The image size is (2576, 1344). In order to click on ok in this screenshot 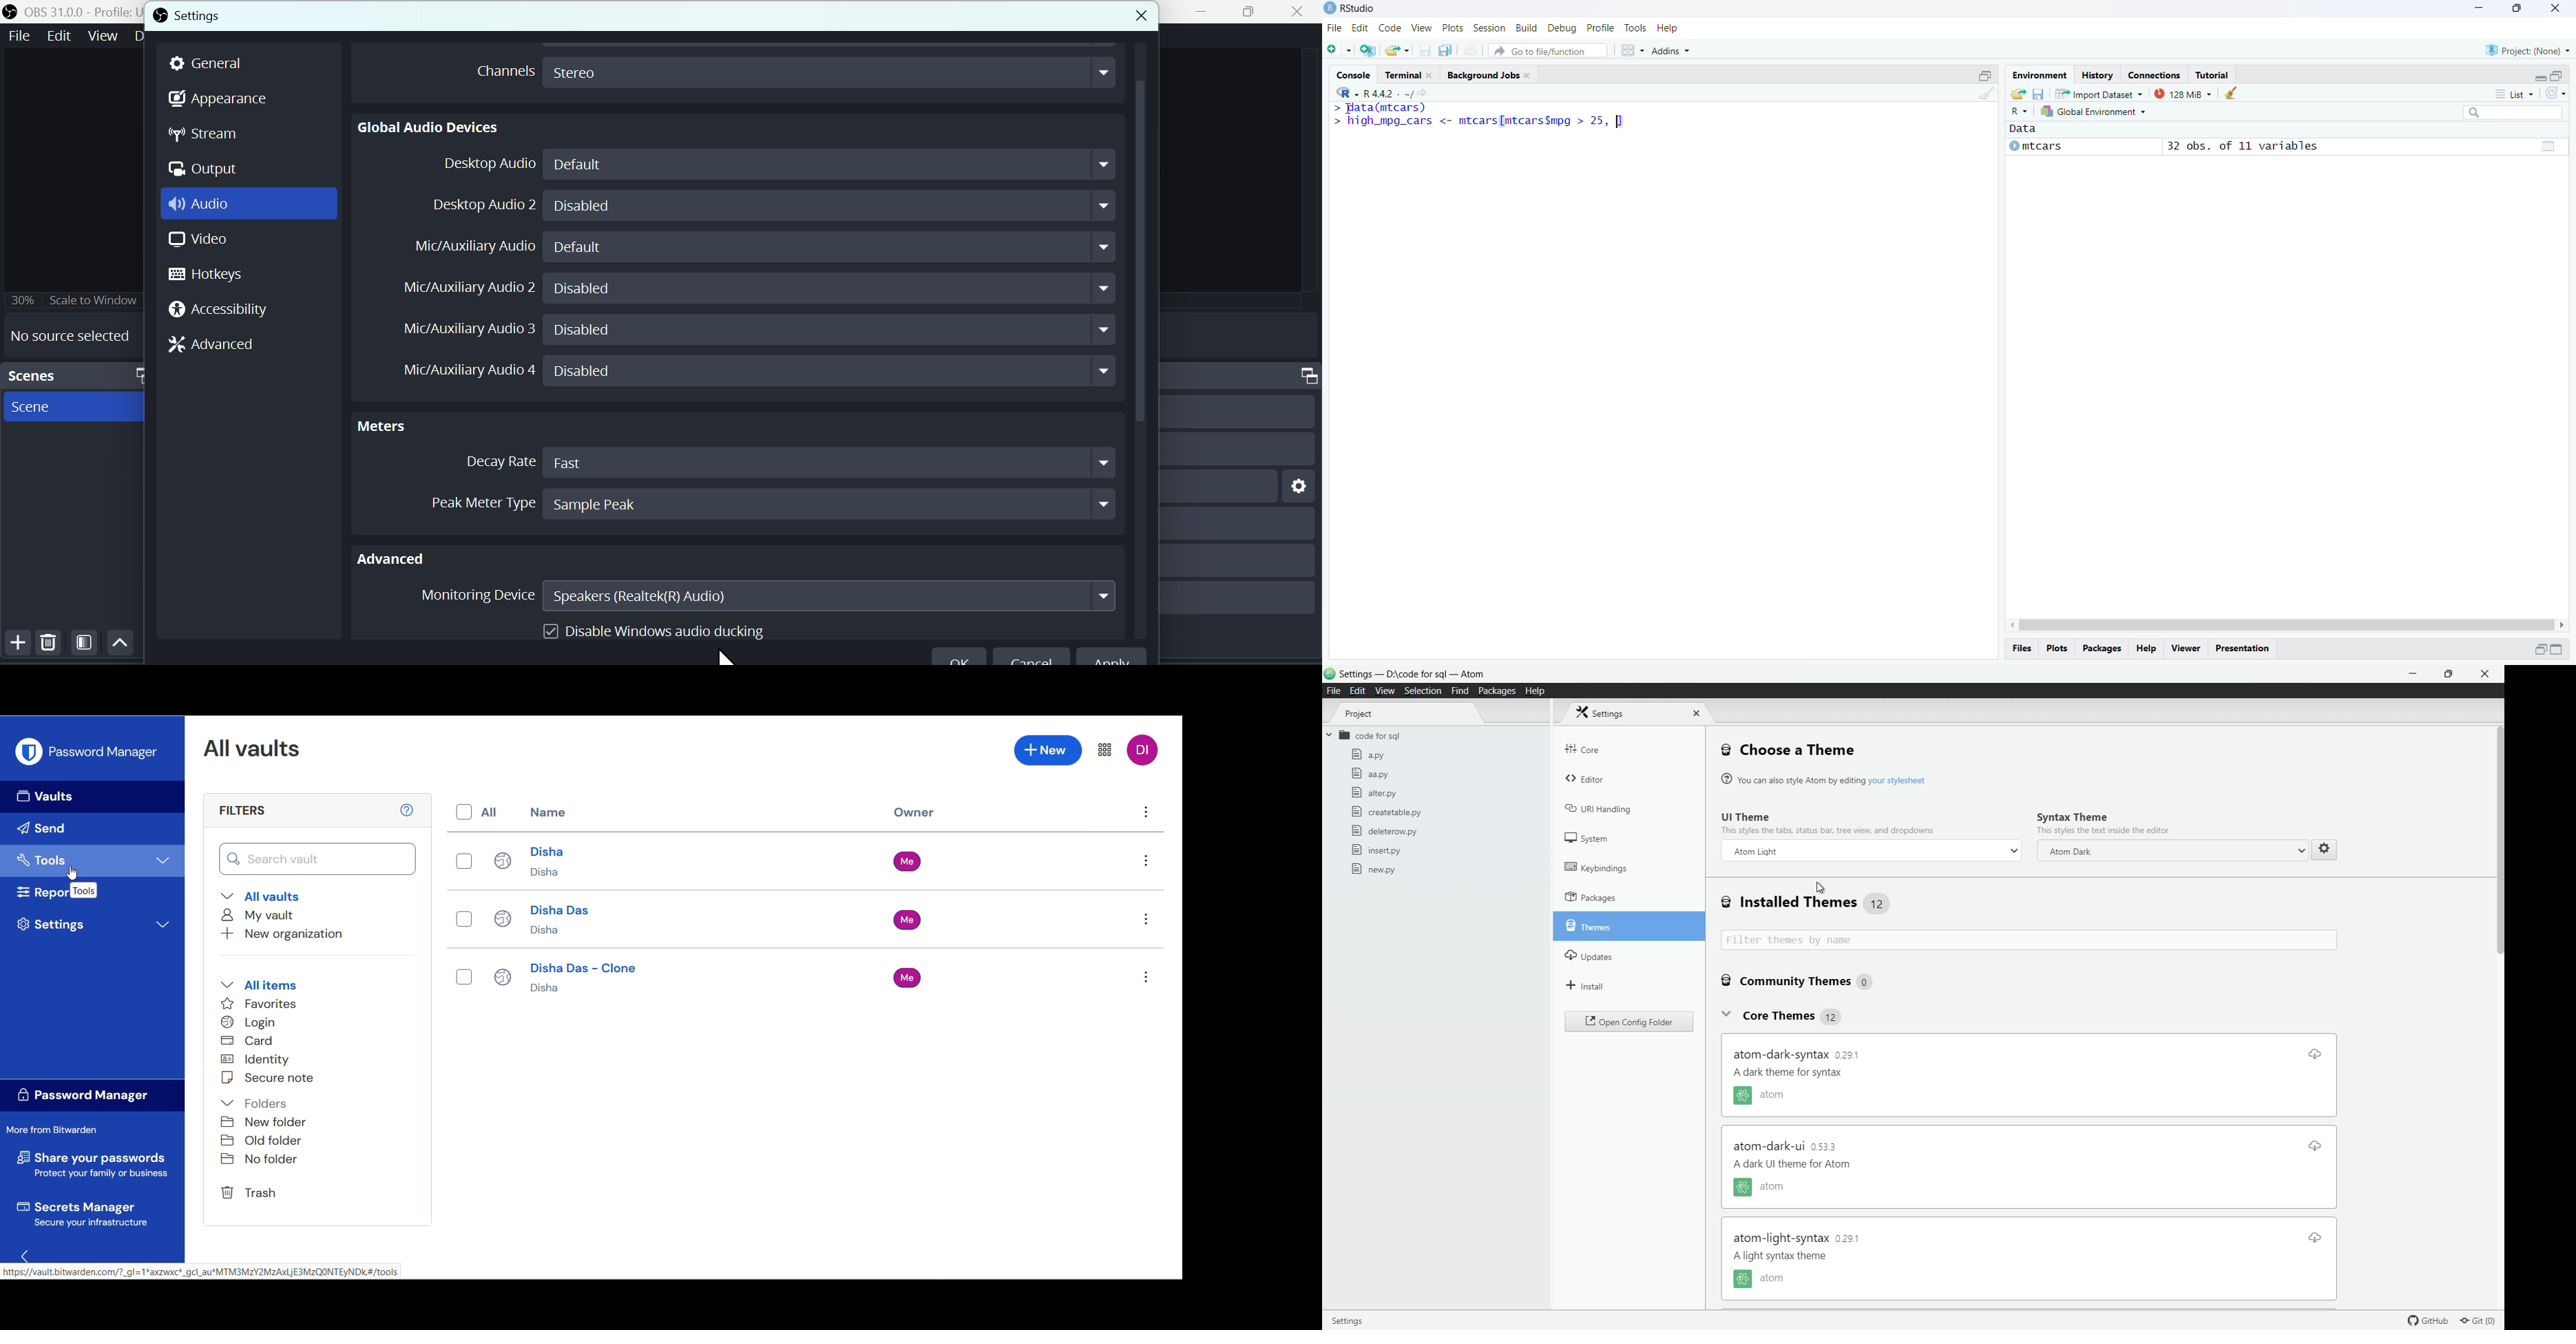, I will do `click(959, 658)`.